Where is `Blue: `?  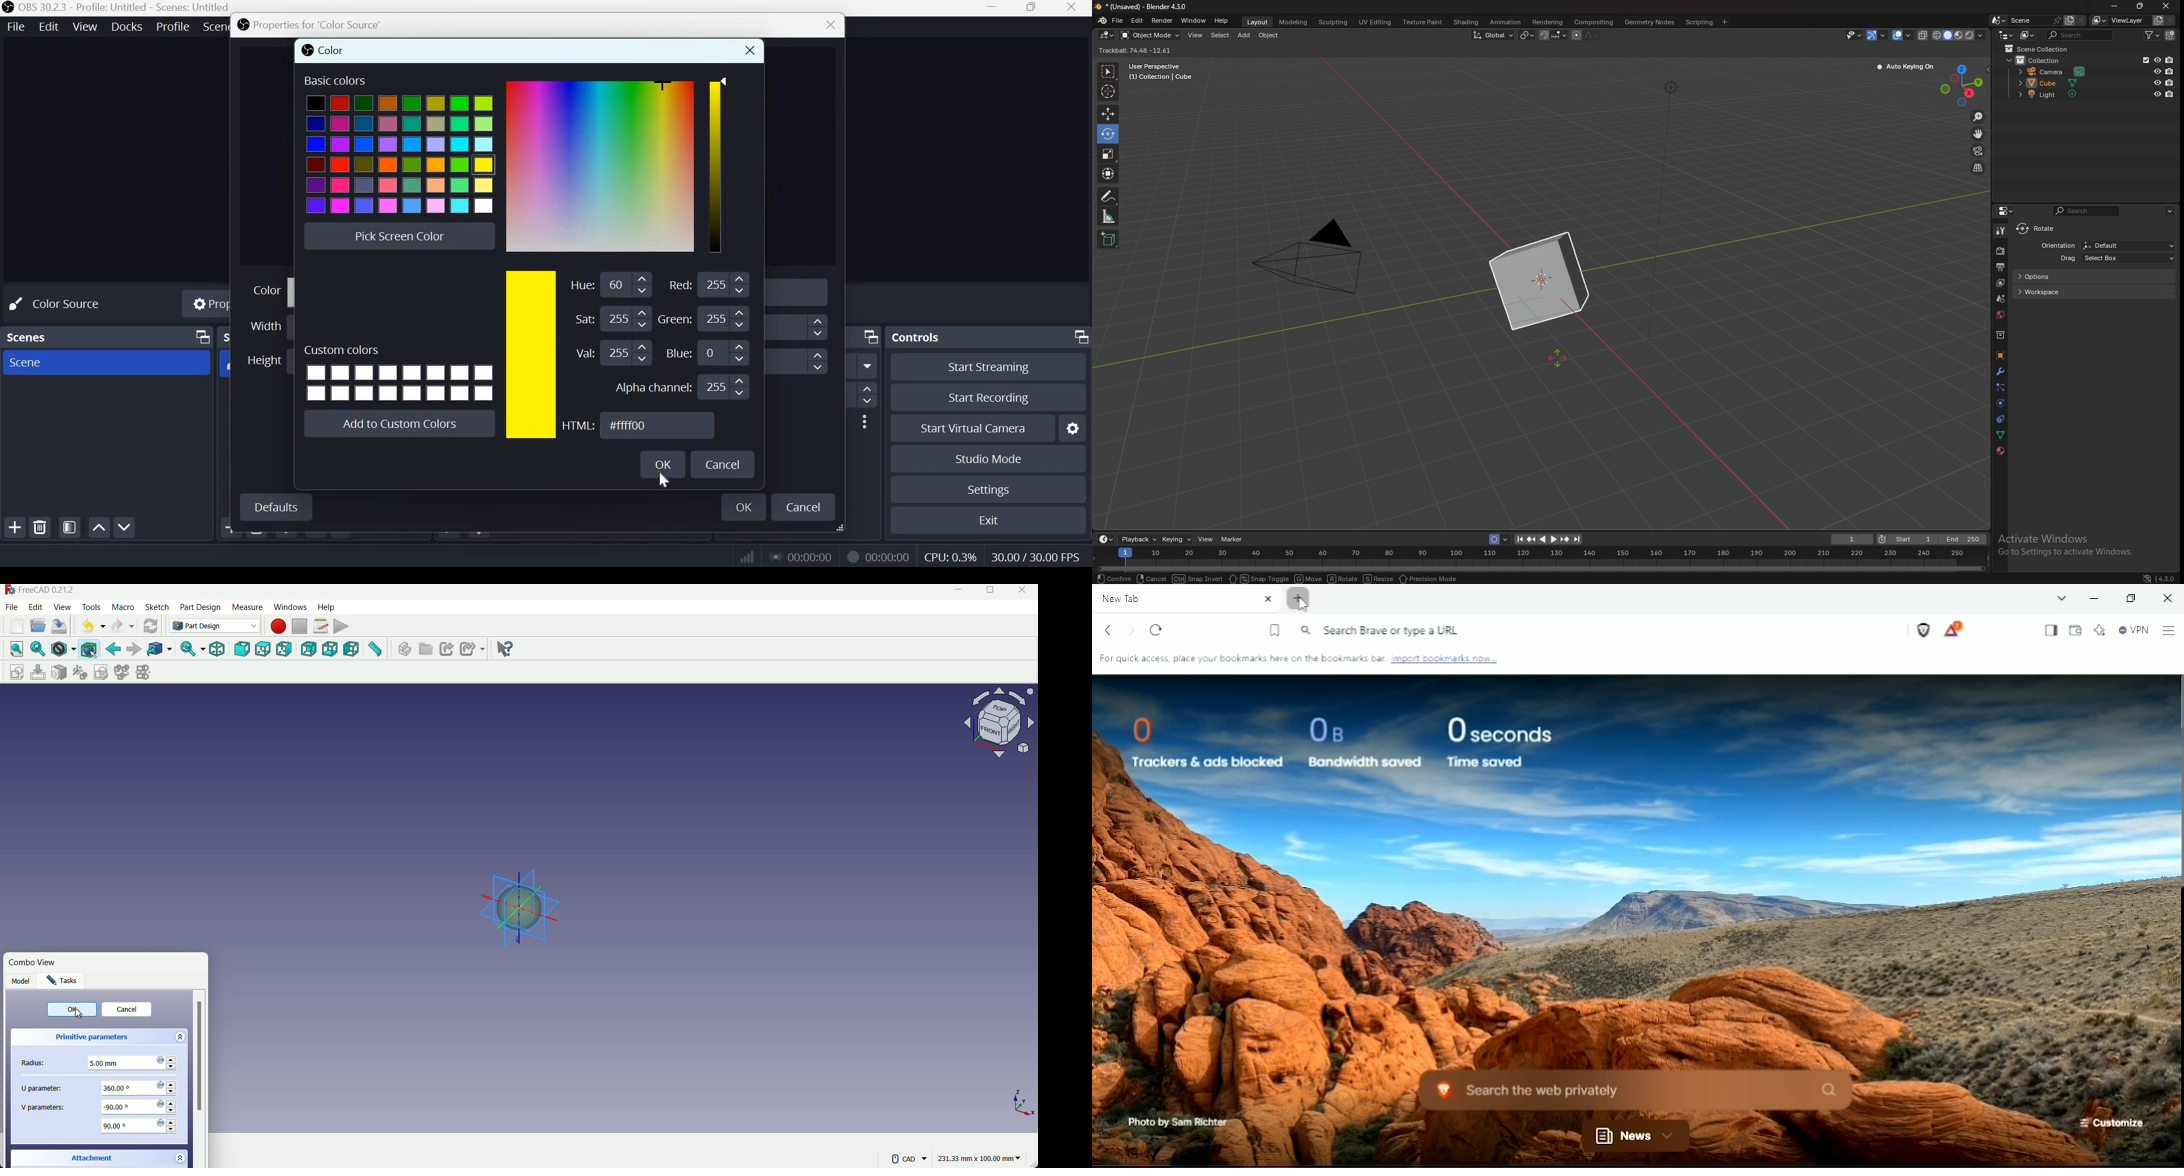
Blue:  is located at coordinates (676, 353).